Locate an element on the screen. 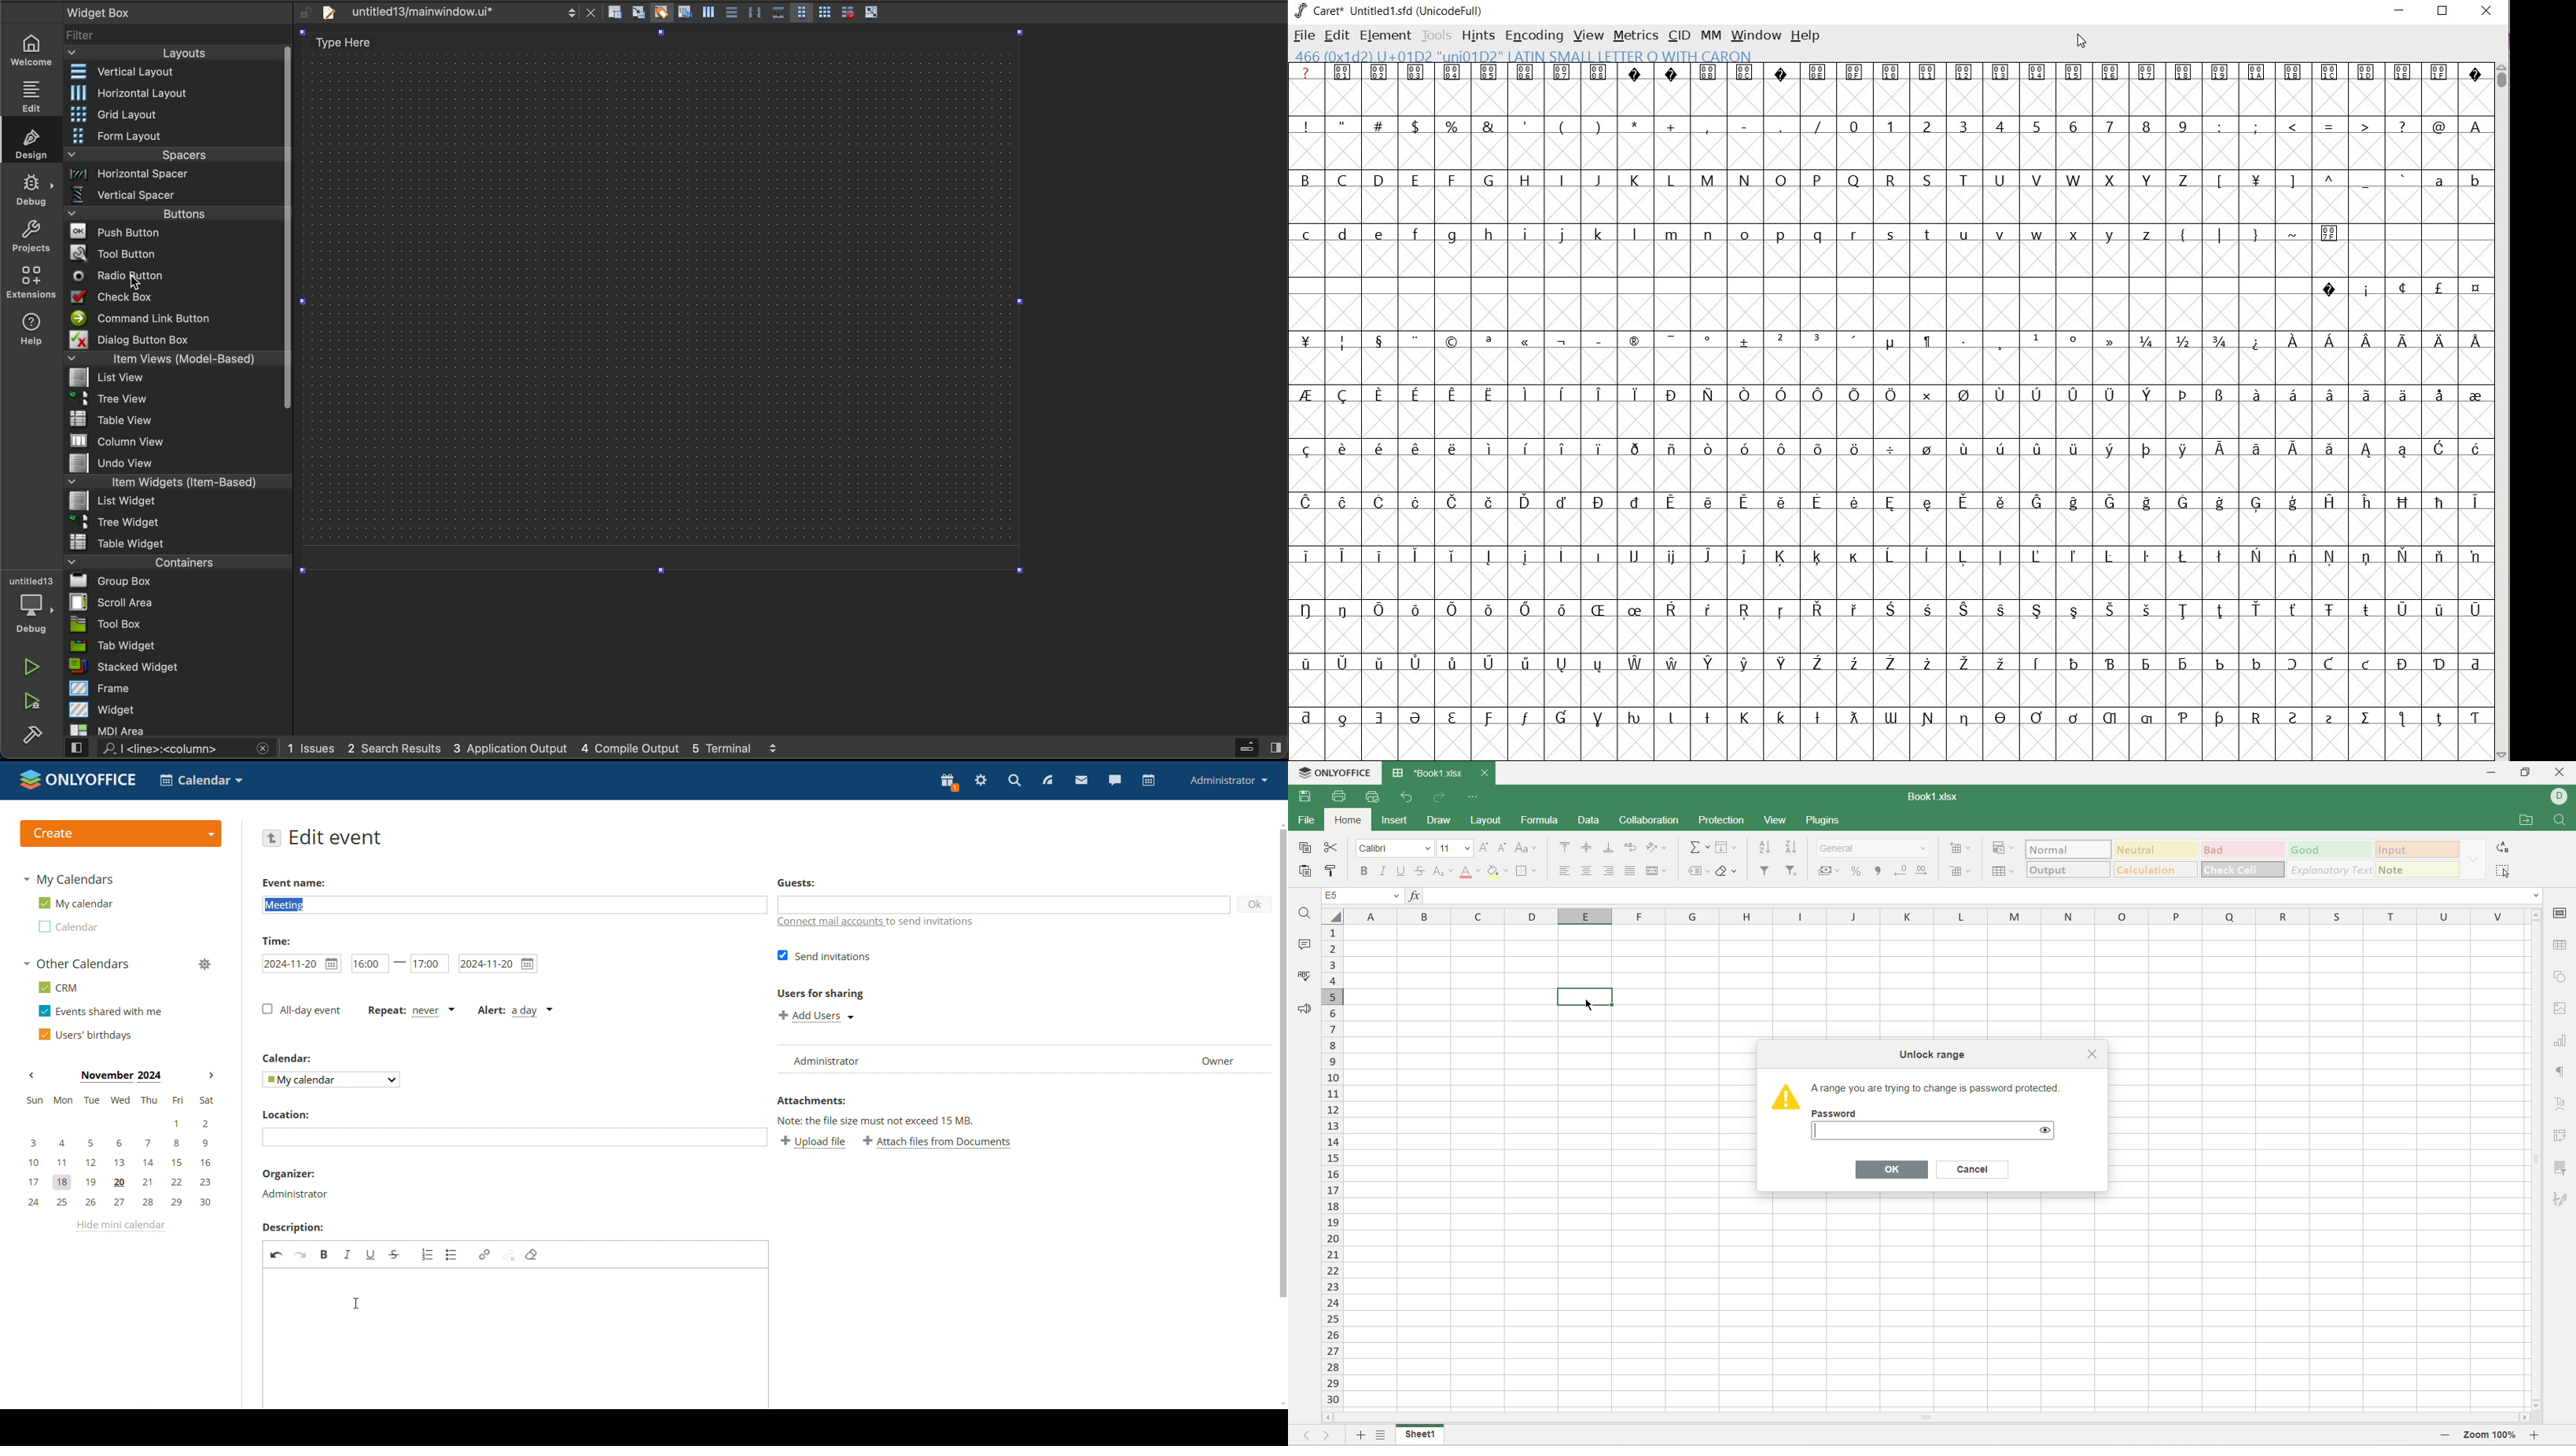 The height and width of the screenshot is (1456, 2576).  is located at coordinates (172, 402).